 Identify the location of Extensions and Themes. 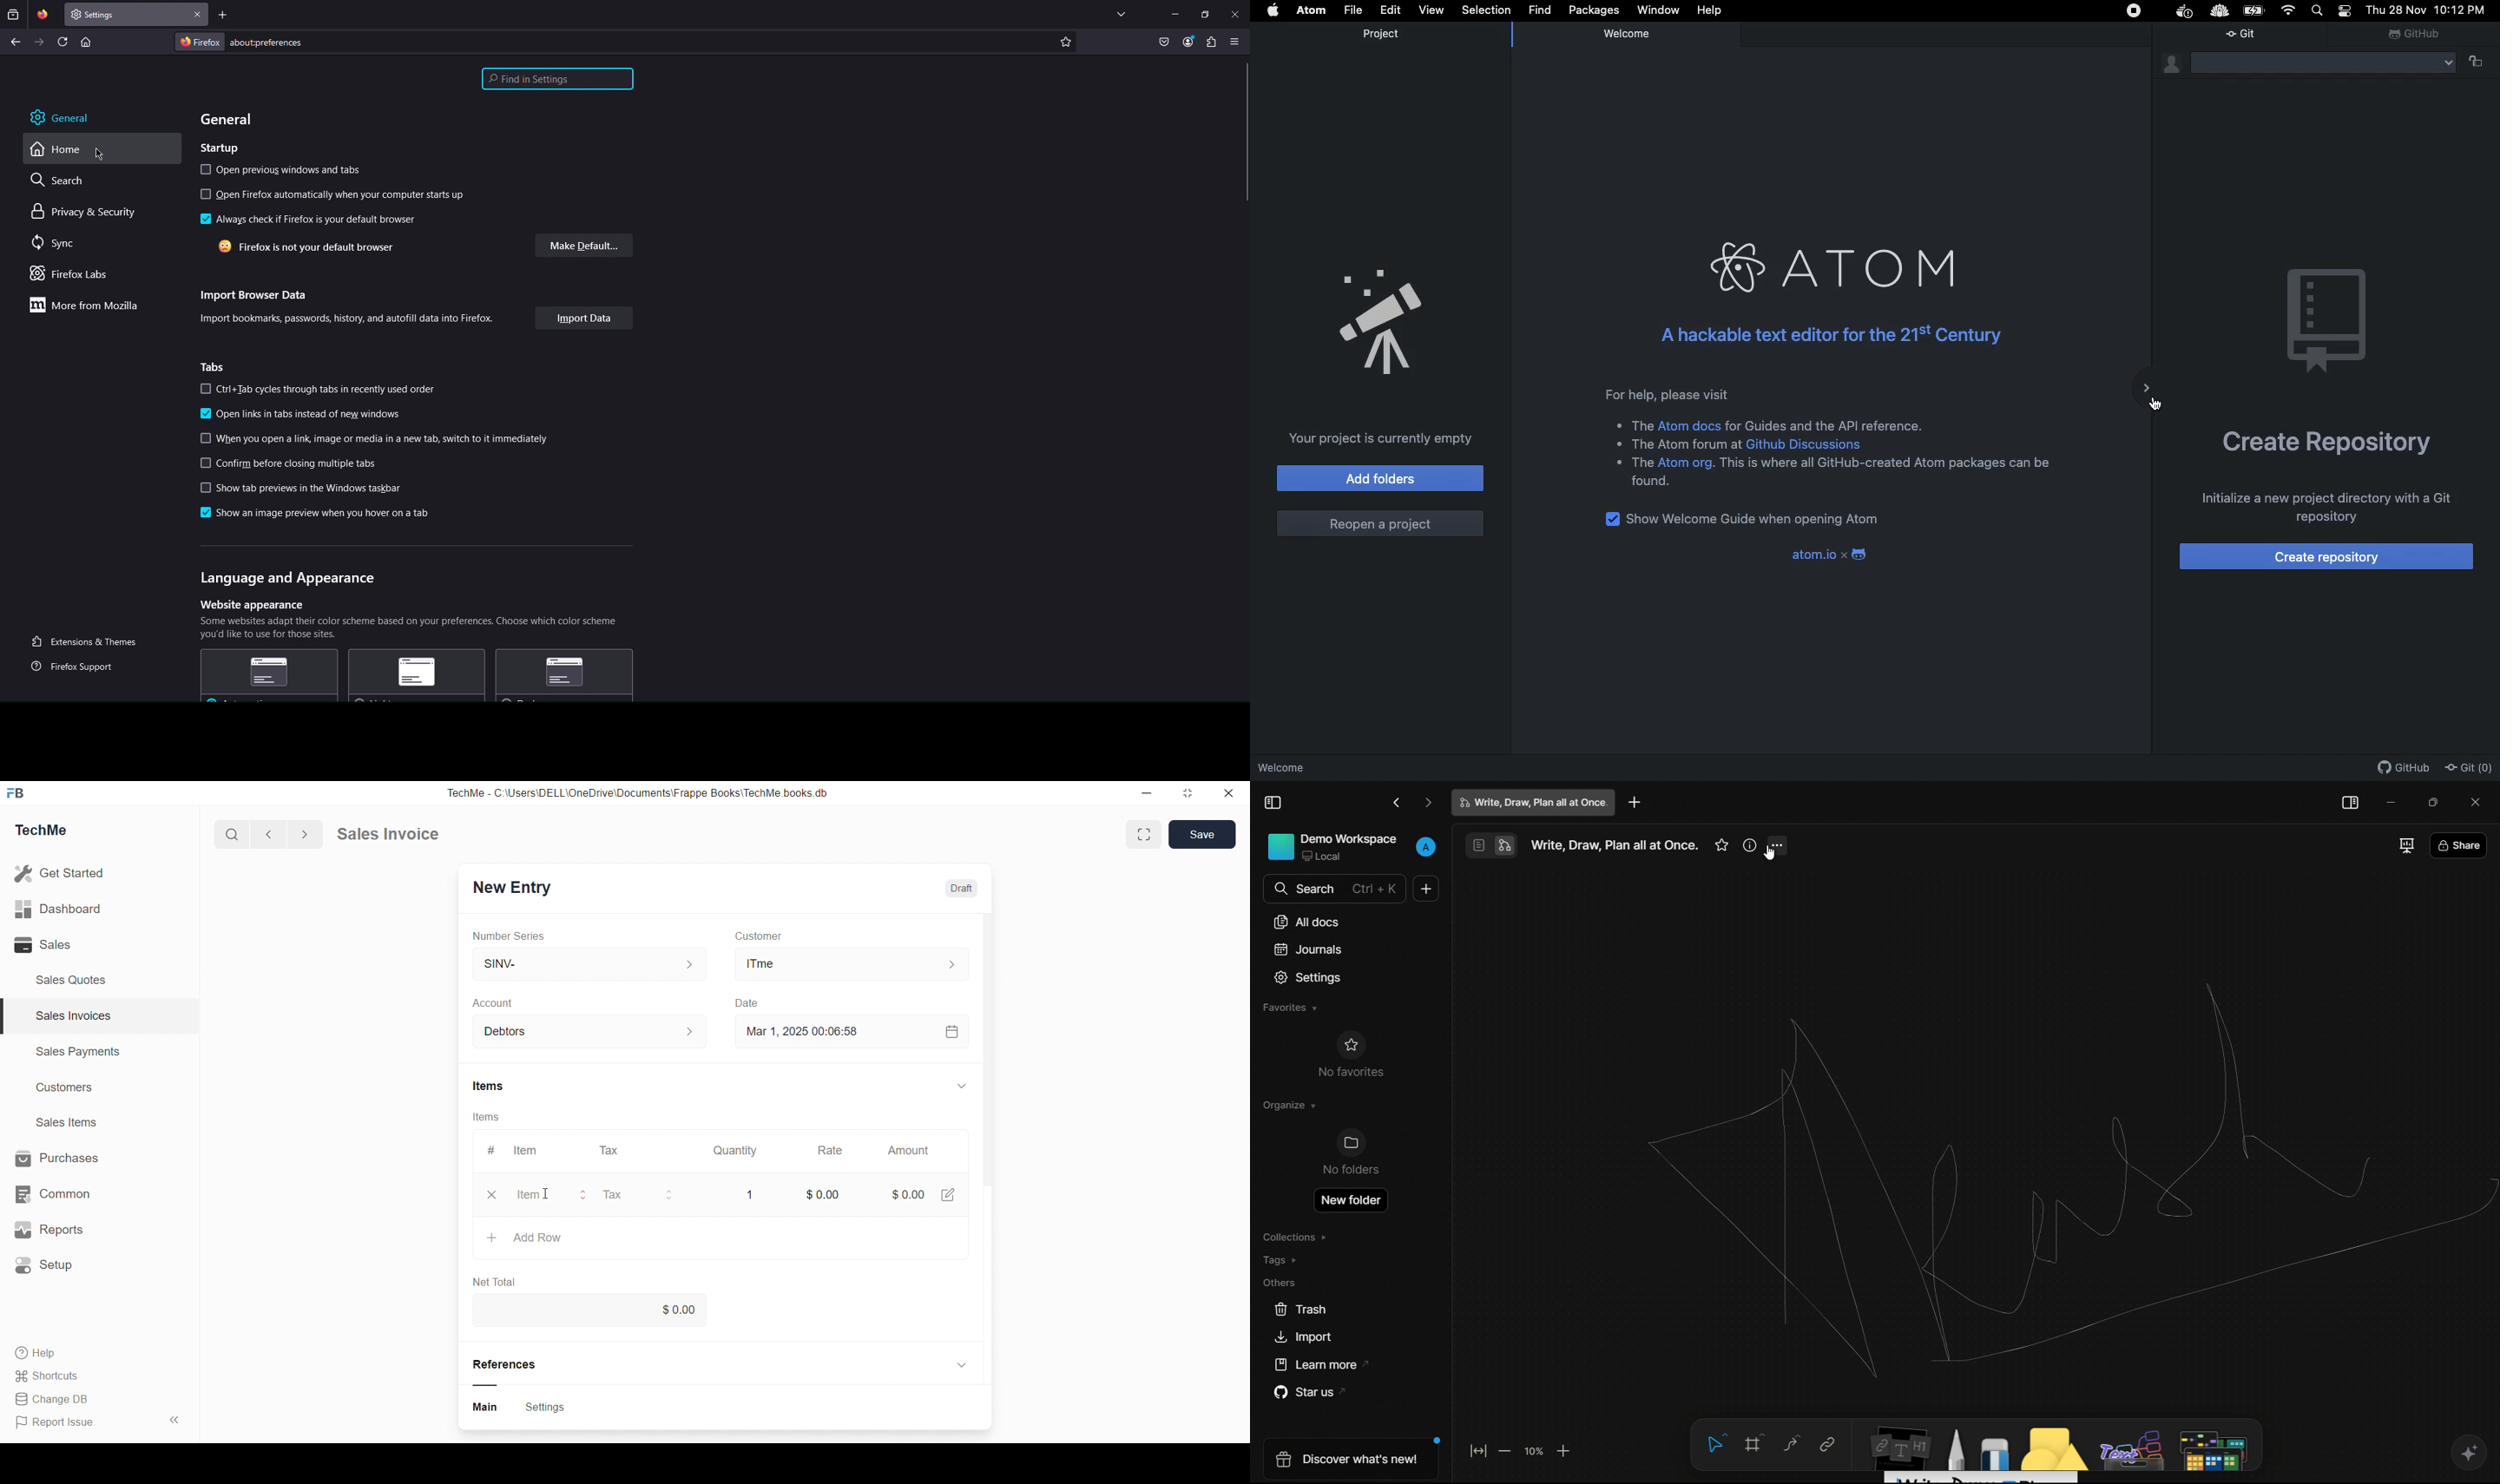
(89, 640).